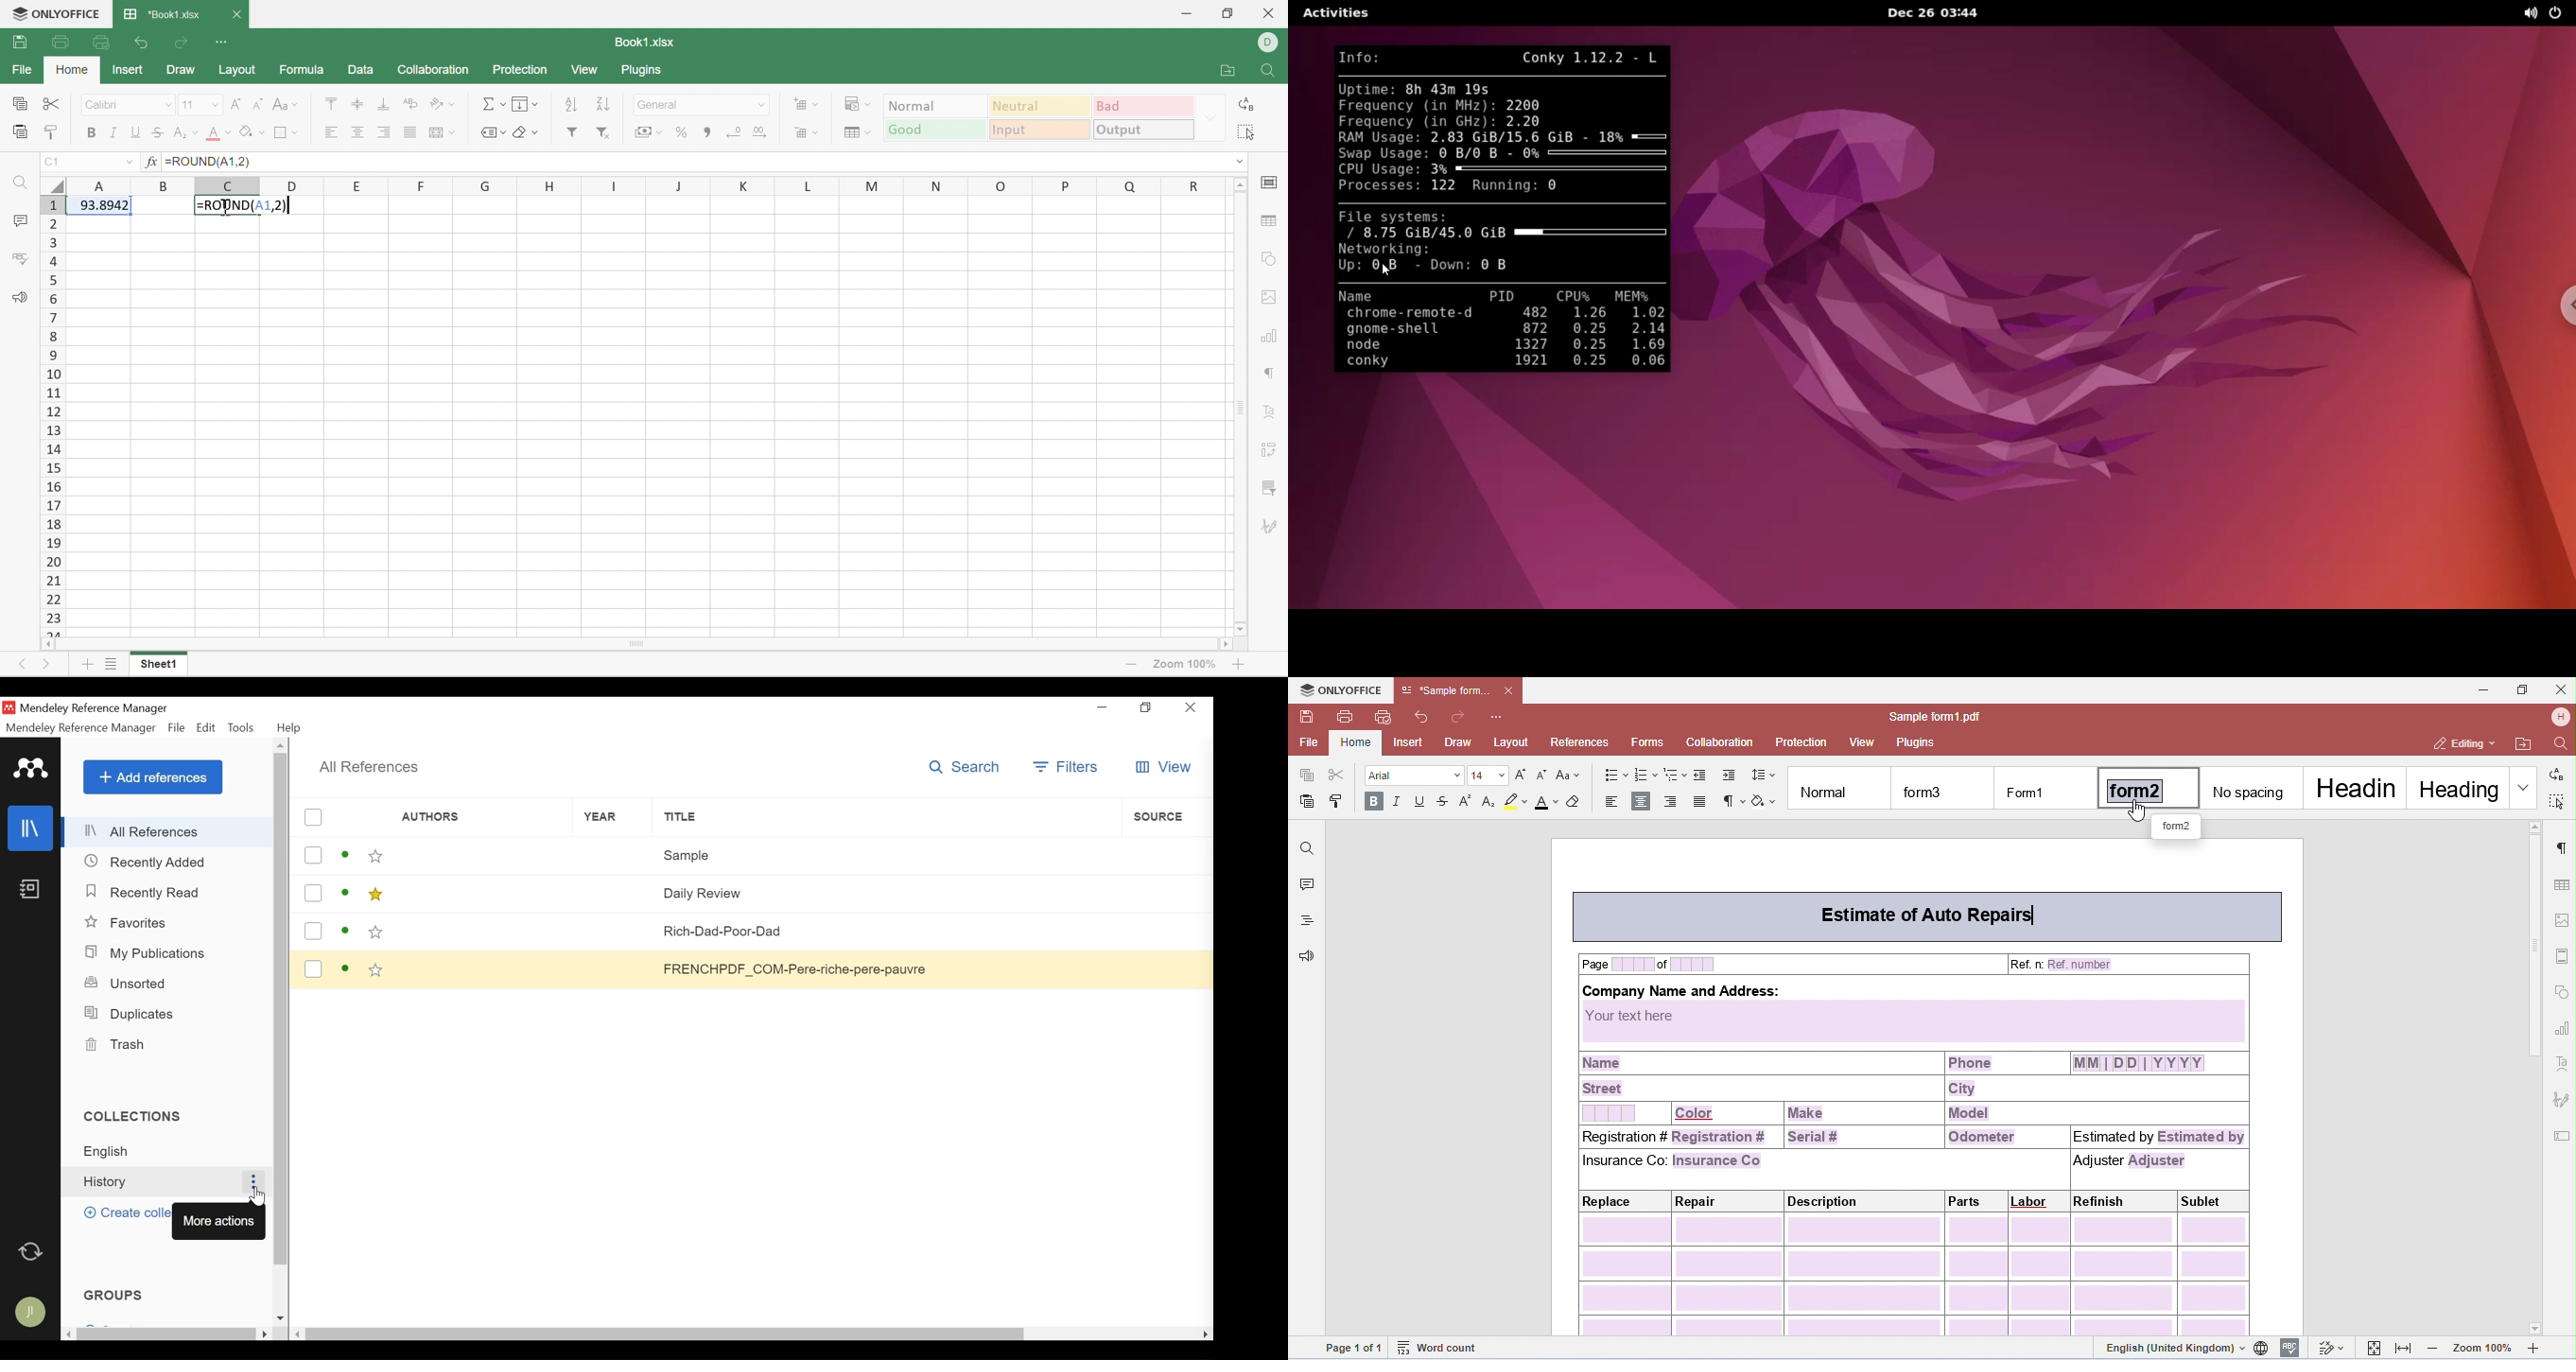 The height and width of the screenshot is (1372, 2576). Describe the element at coordinates (244, 206) in the screenshot. I see `ROUND(A1,2)` at that location.